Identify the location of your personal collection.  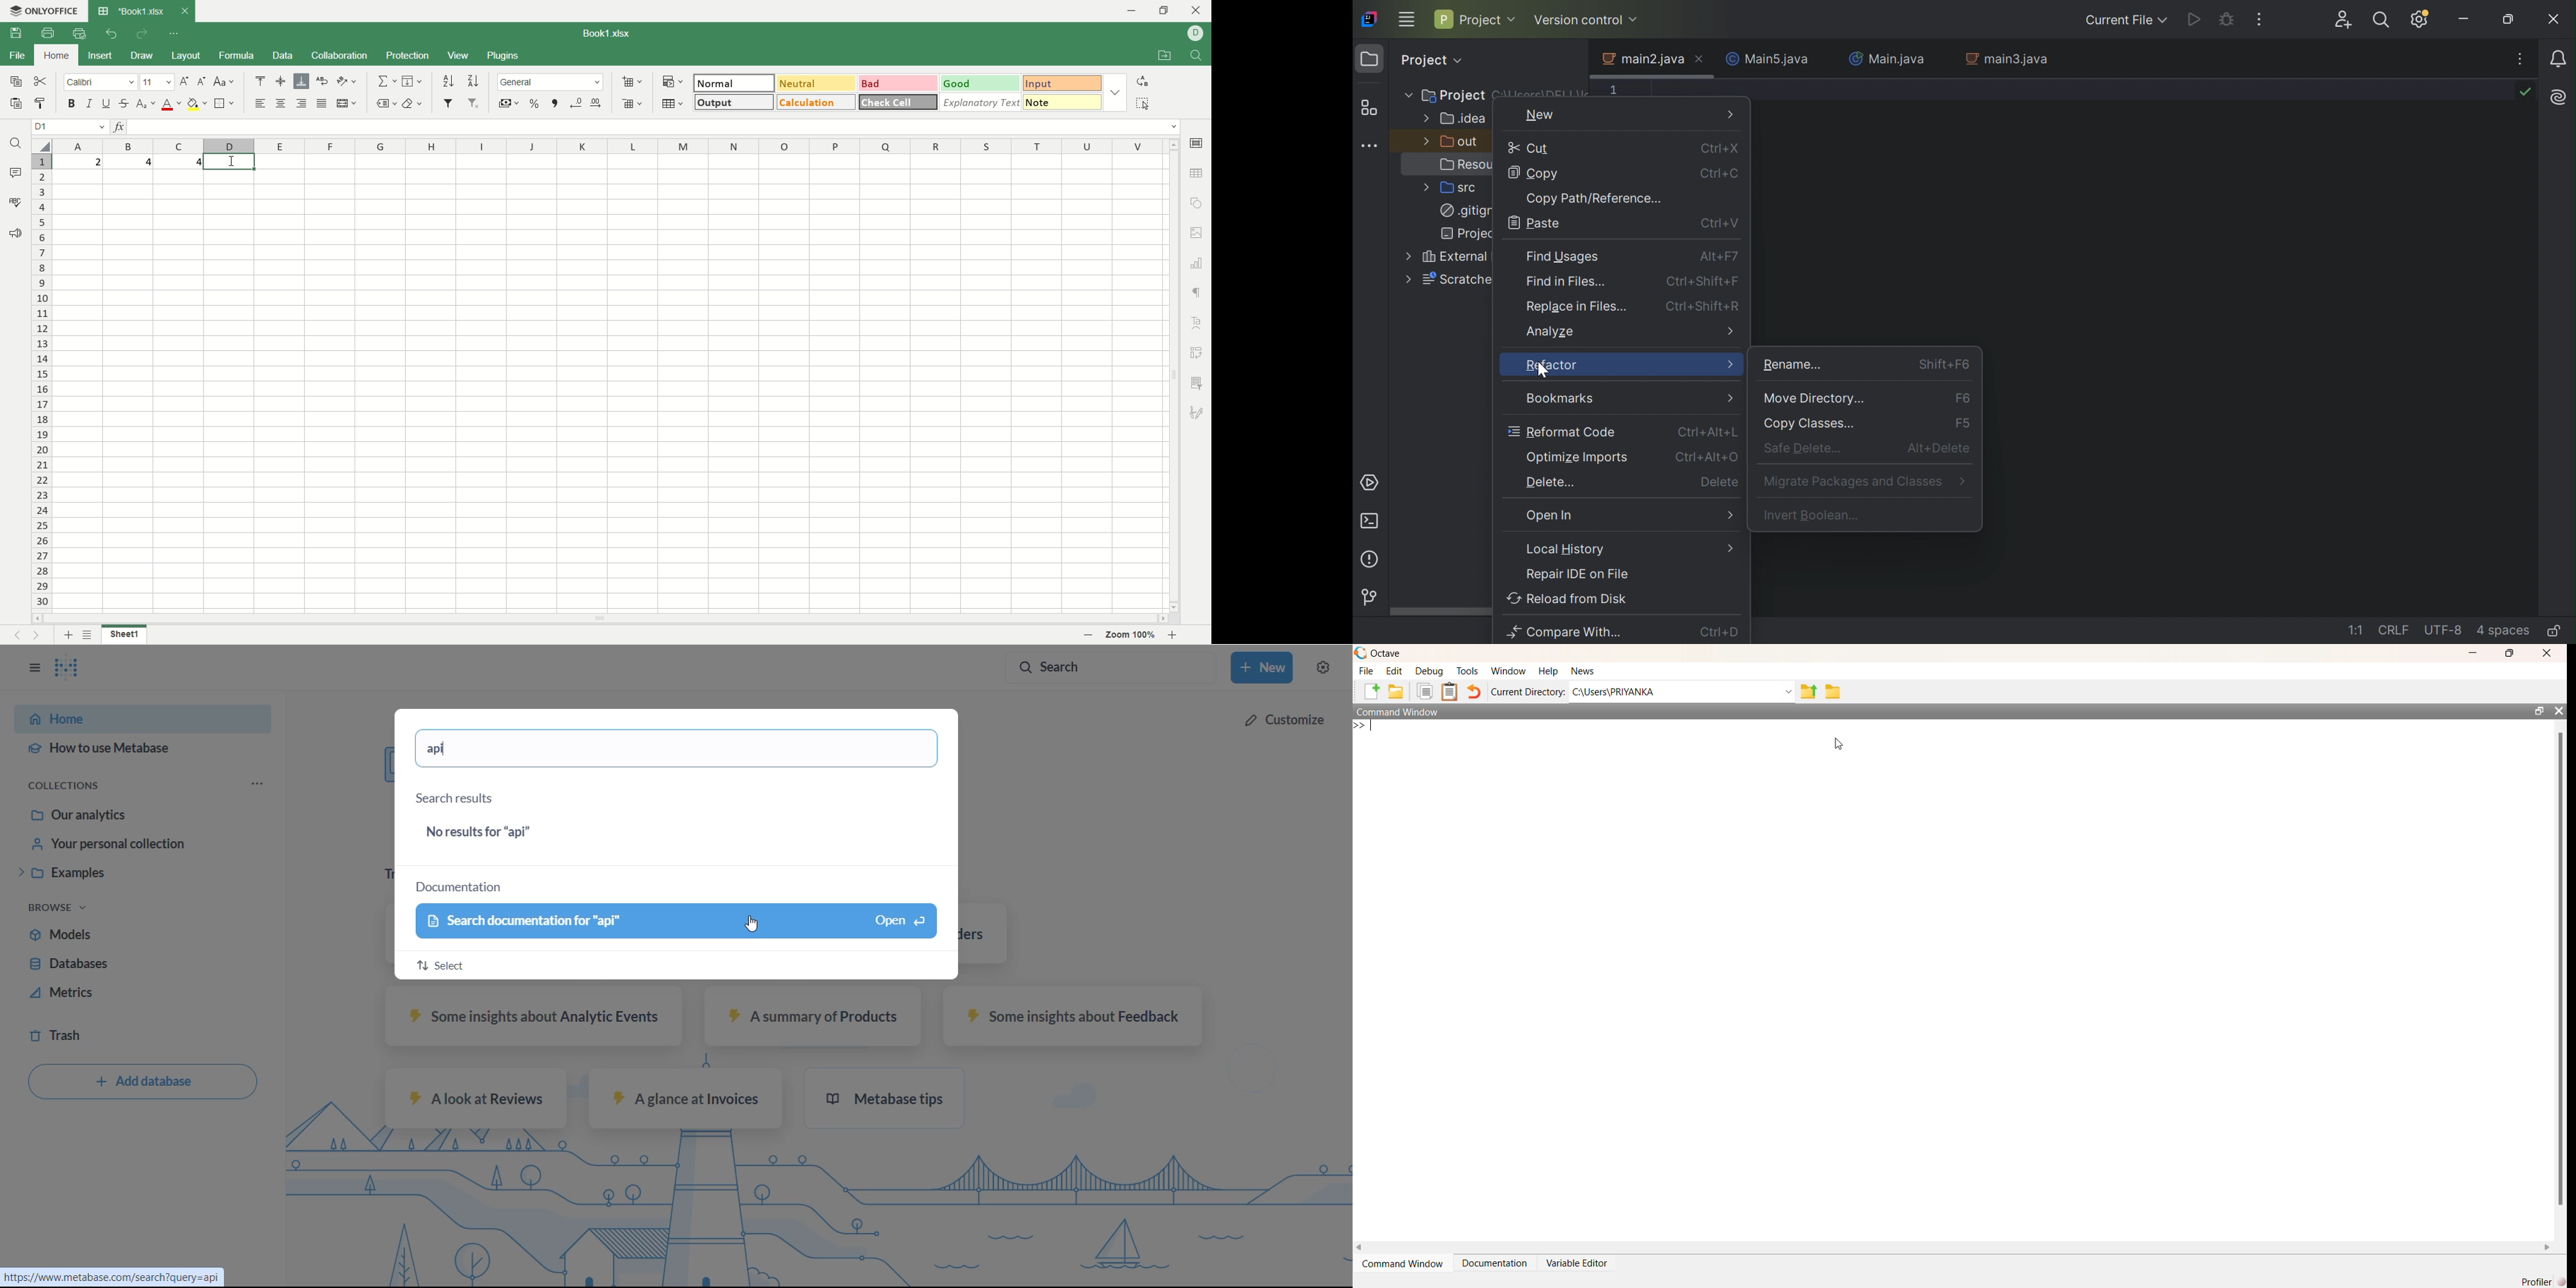
(126, 848).